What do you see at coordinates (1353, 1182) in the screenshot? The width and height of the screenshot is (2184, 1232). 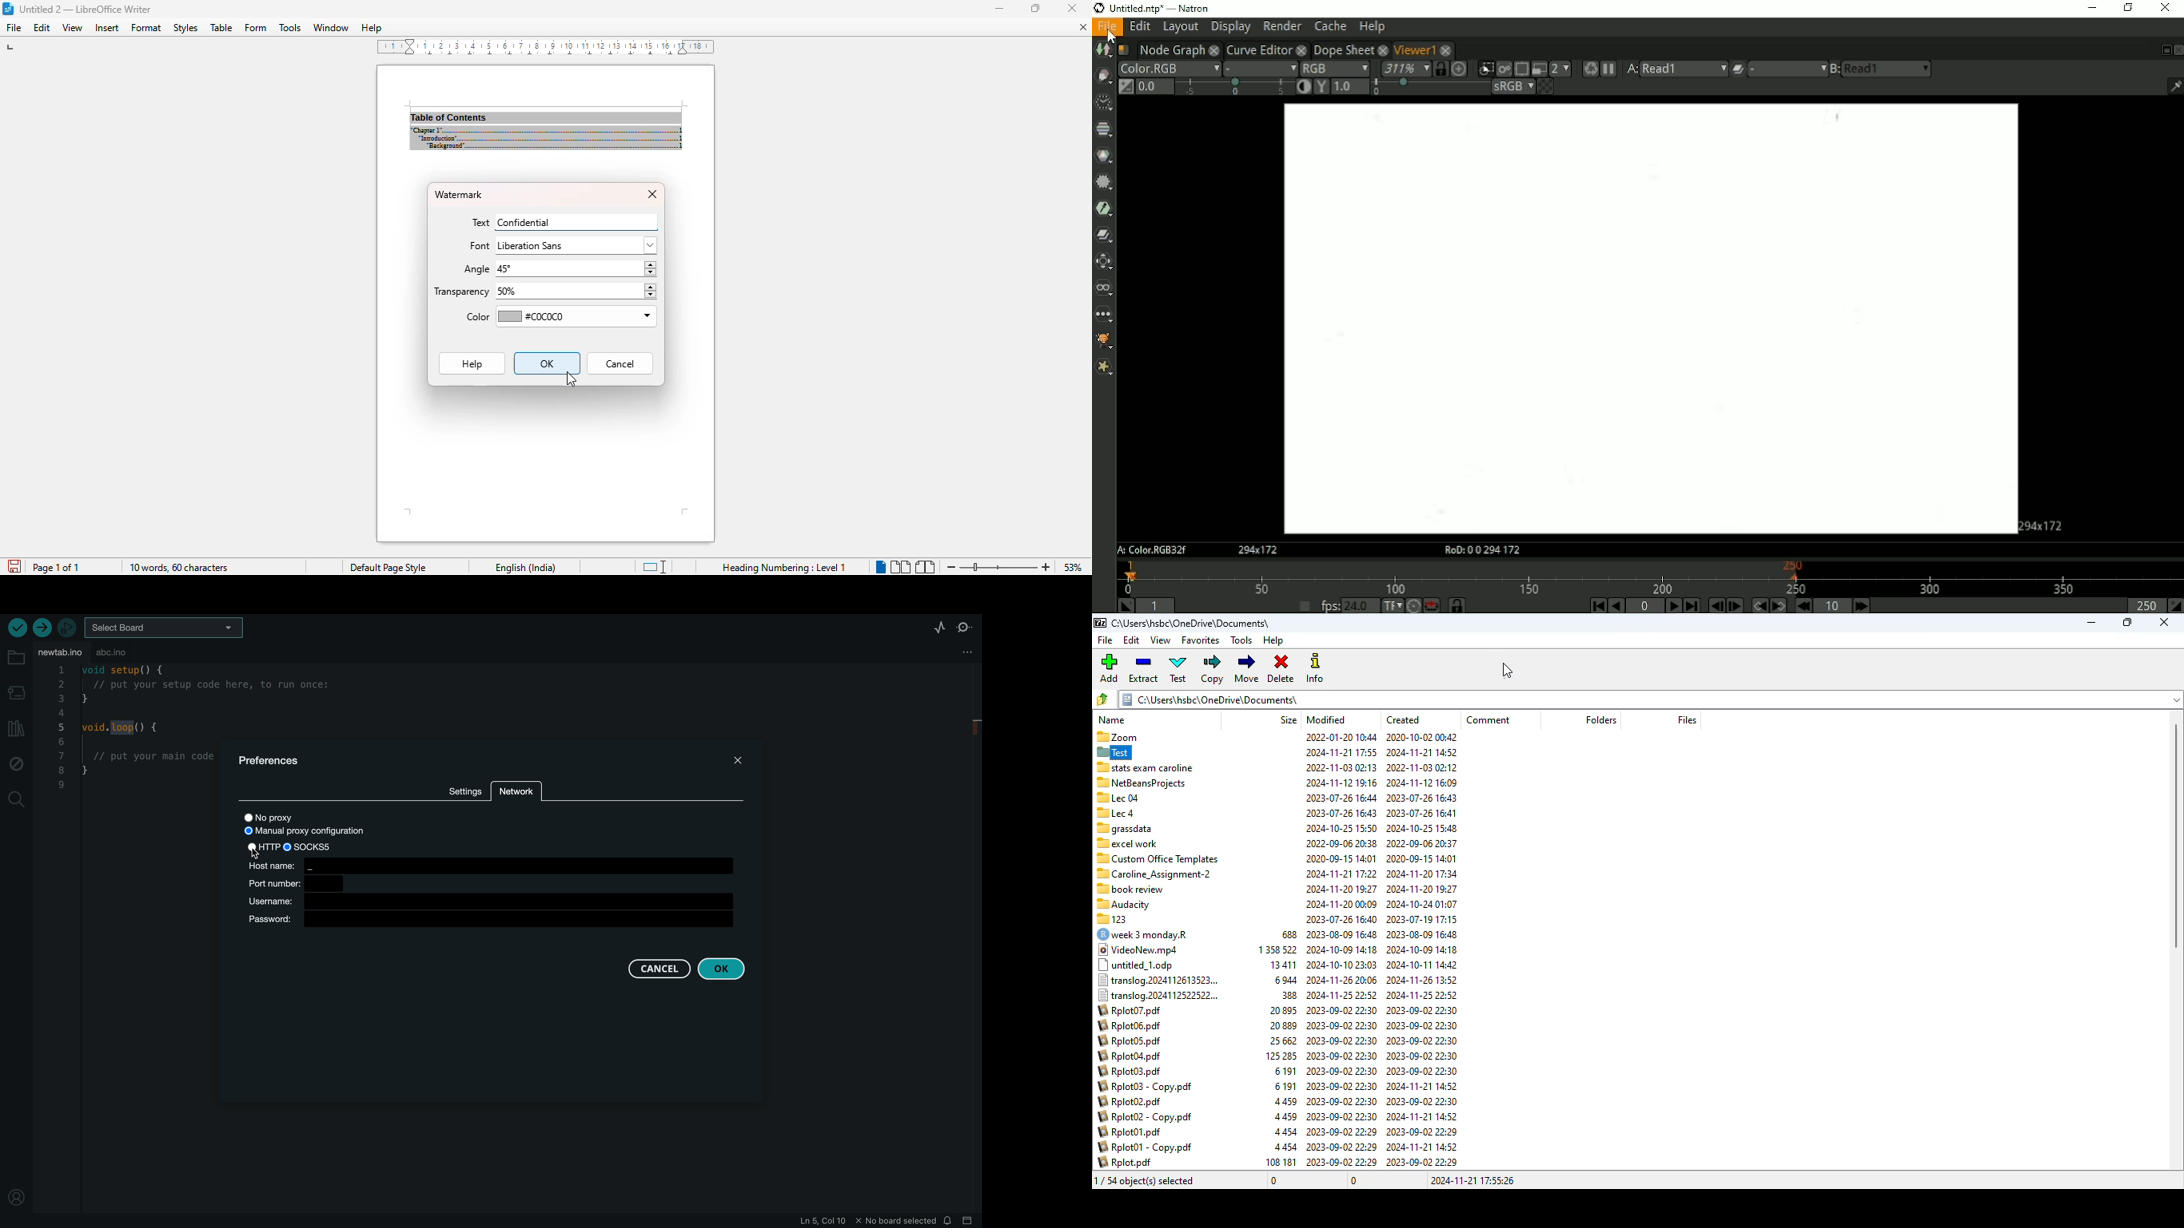 I see `0` at bounding box center [1353, 1182].